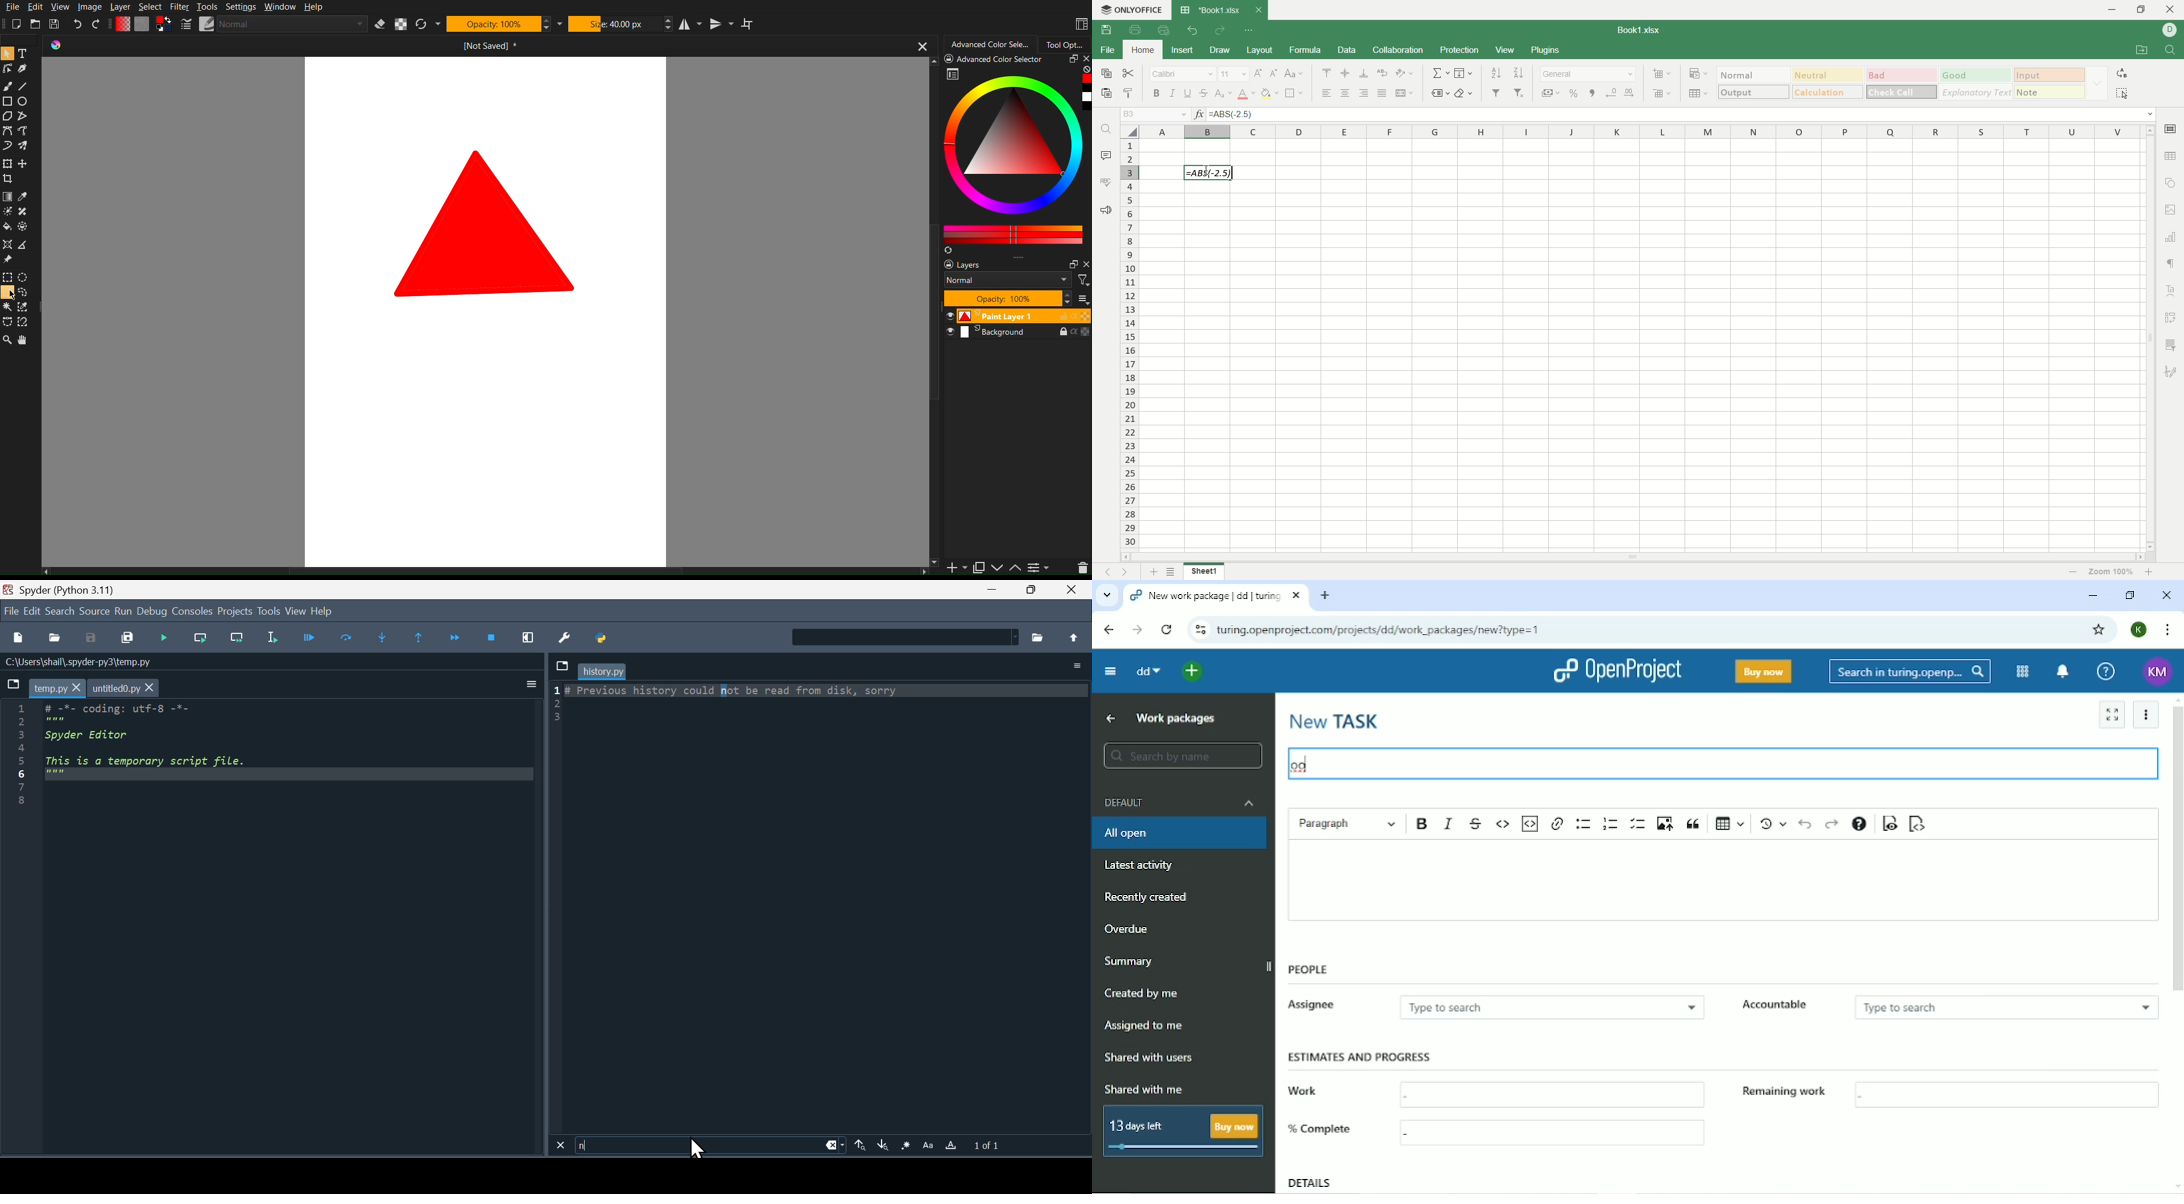 This screenshot has width=2184, height=1204. What do you see at coordinates (2111, 573) in the screenshot?
I see `Zoom percent` at bounding box center [2111, 573].